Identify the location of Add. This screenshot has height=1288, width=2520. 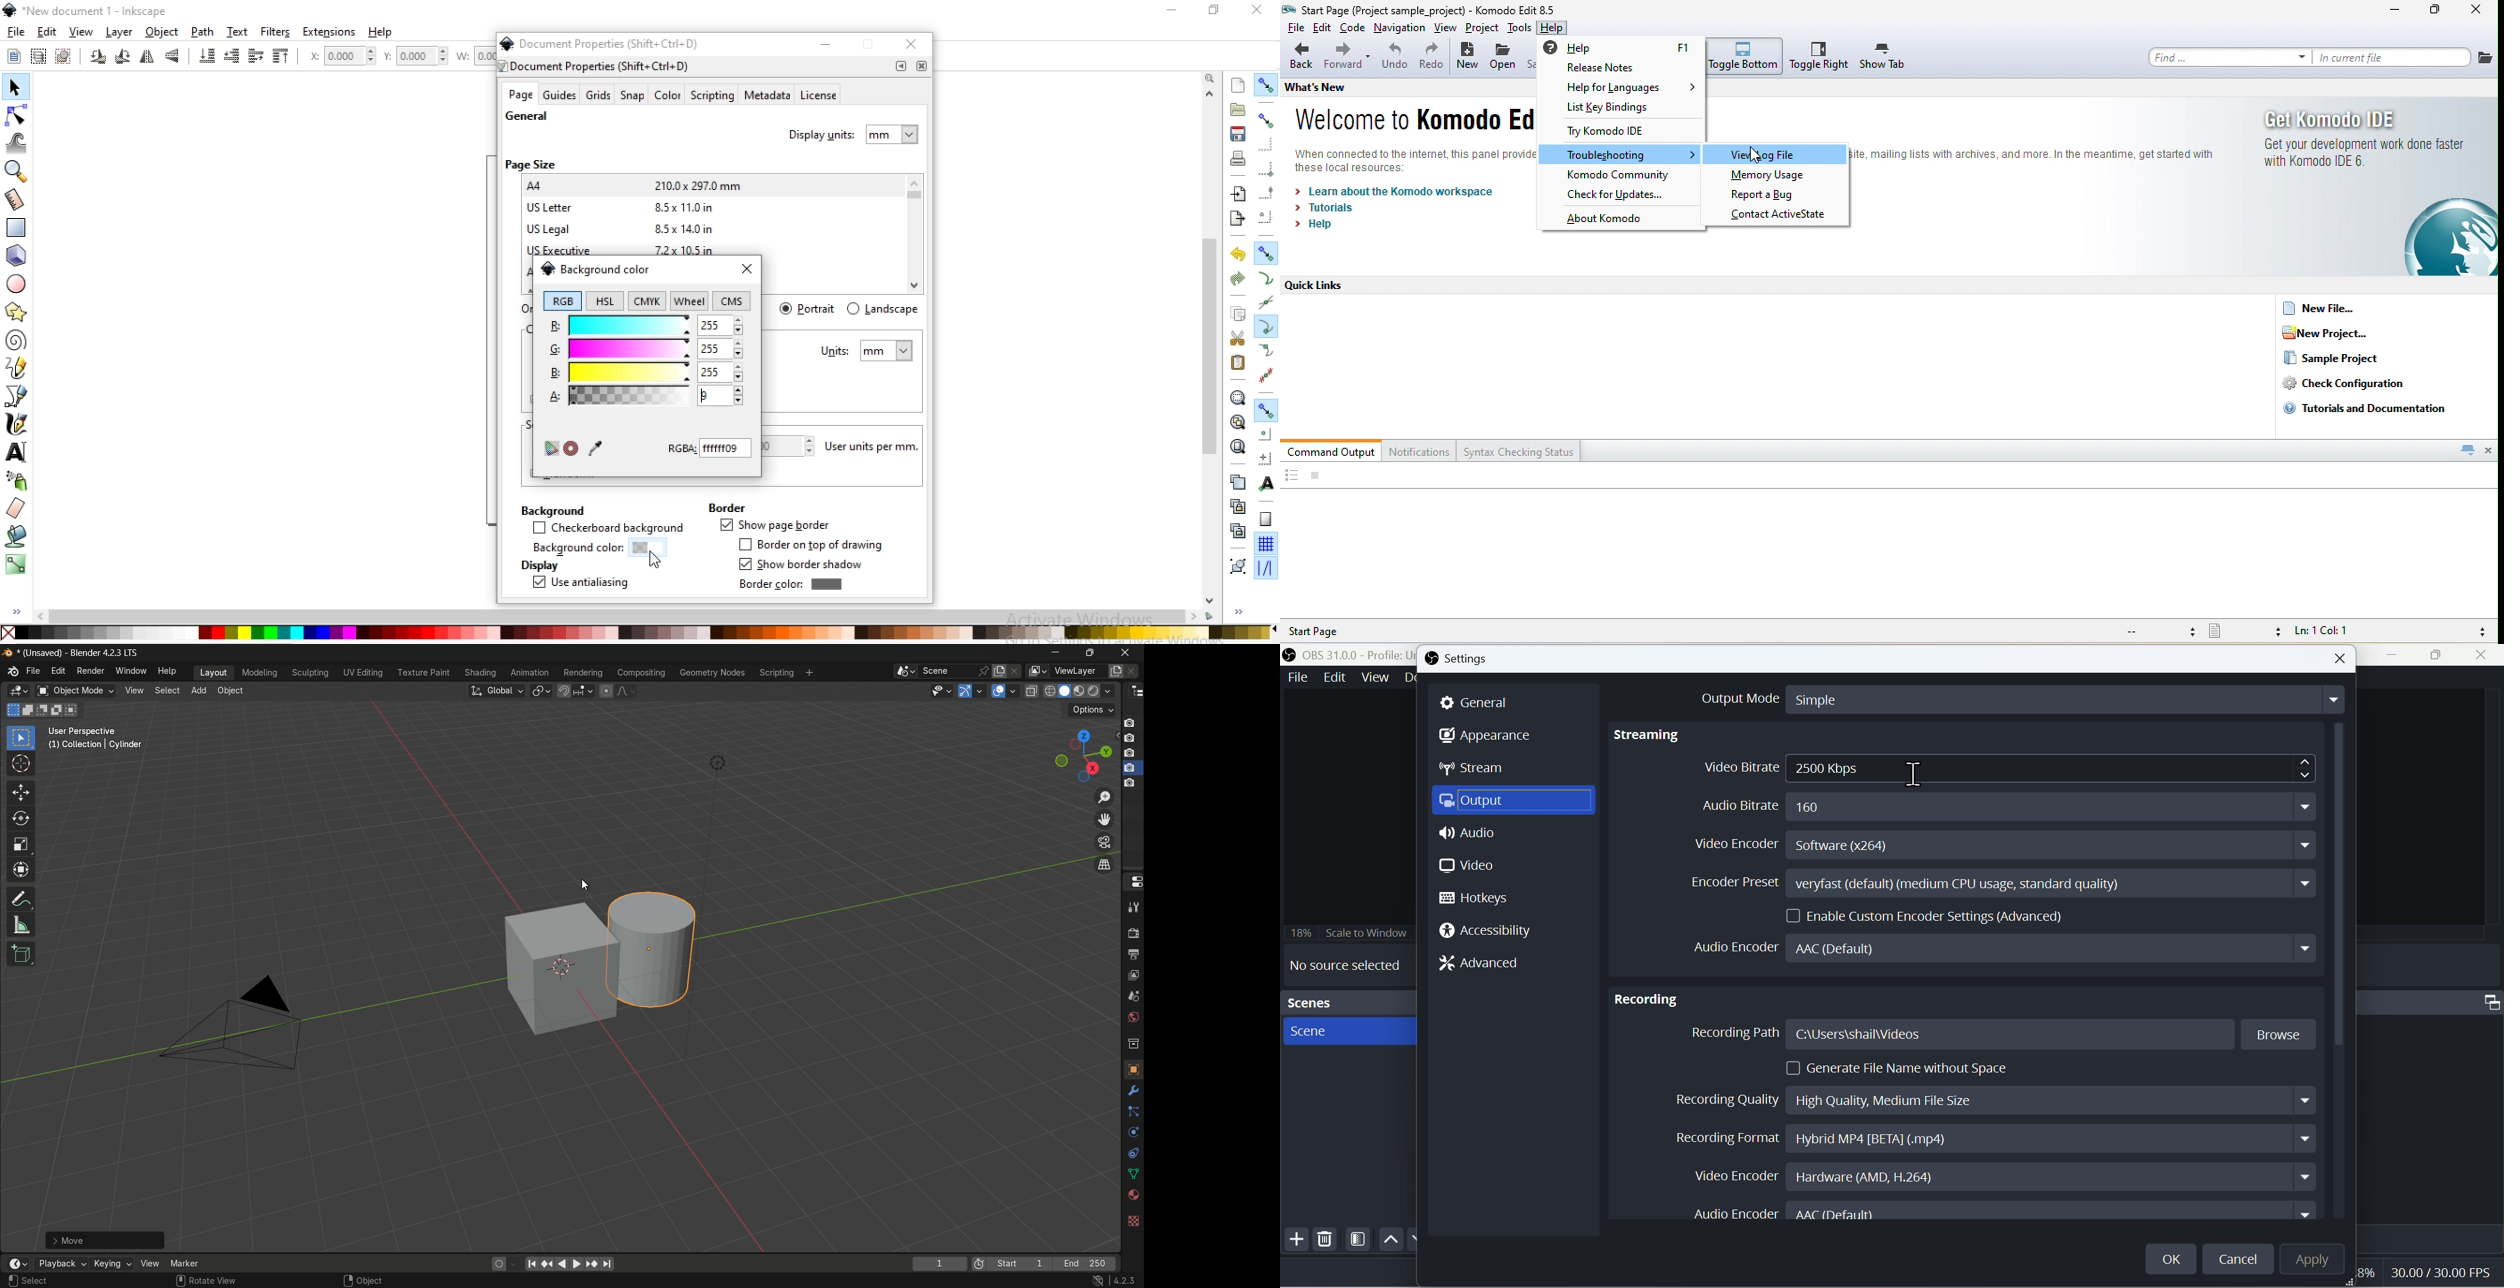
(1295, 1242).